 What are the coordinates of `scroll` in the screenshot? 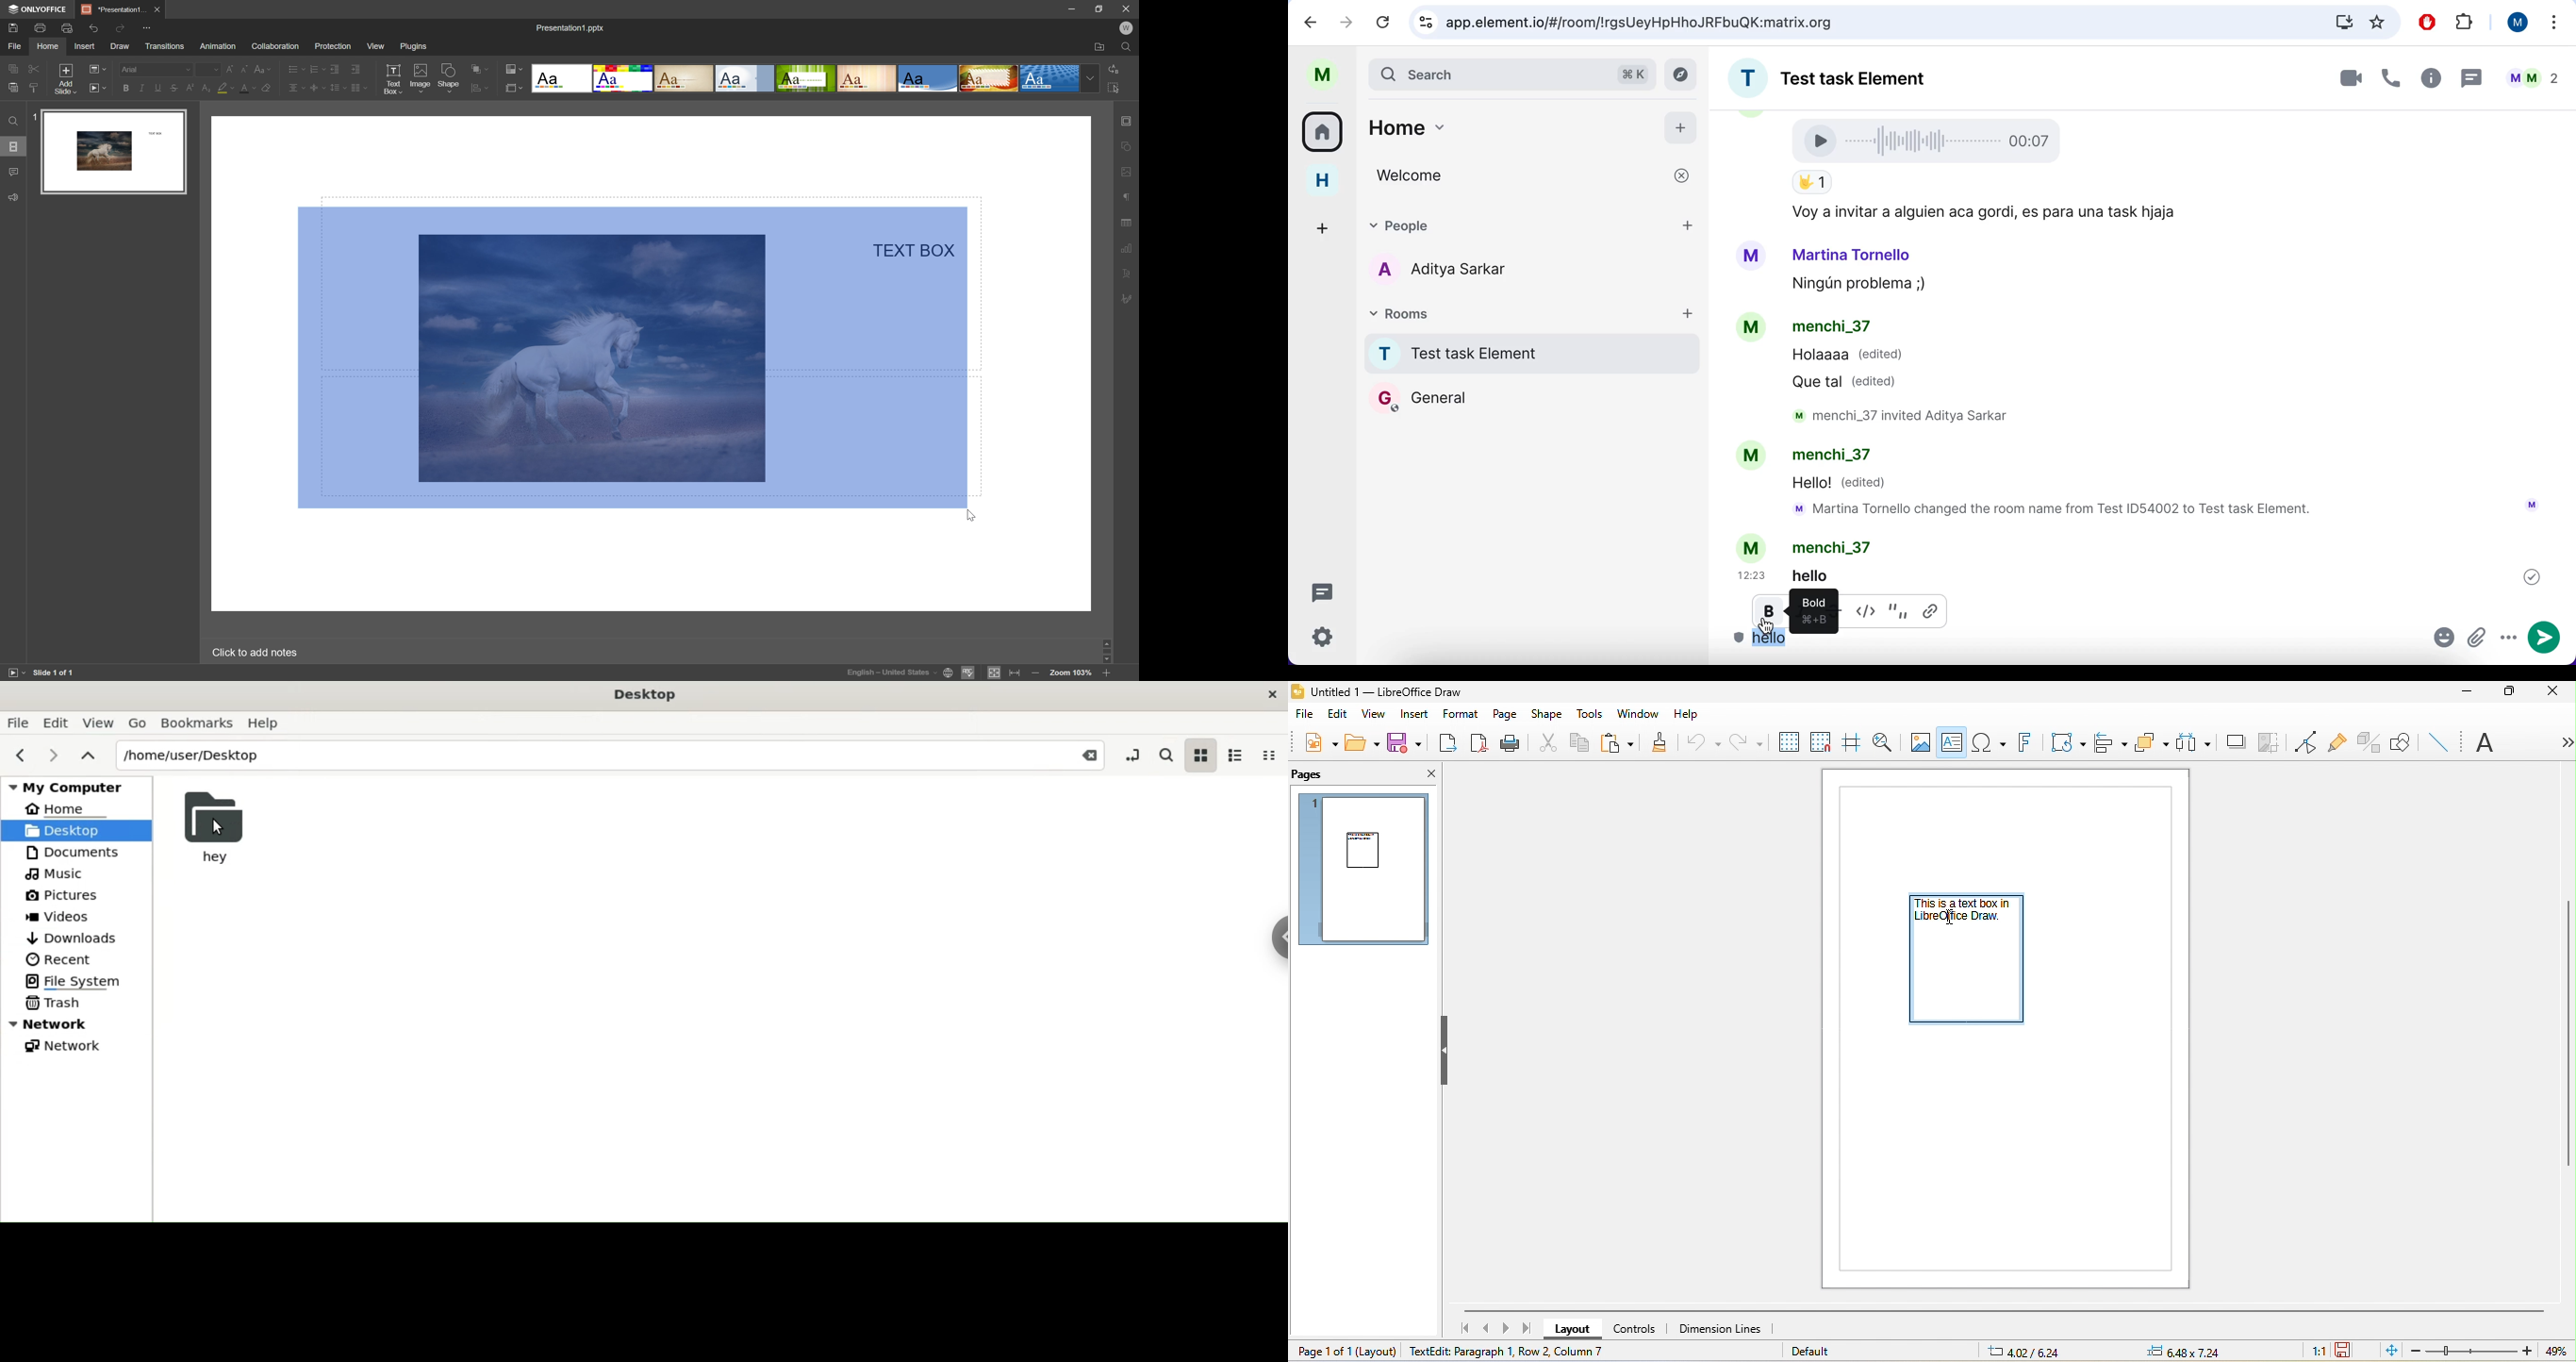 It's located at (1107, 652).